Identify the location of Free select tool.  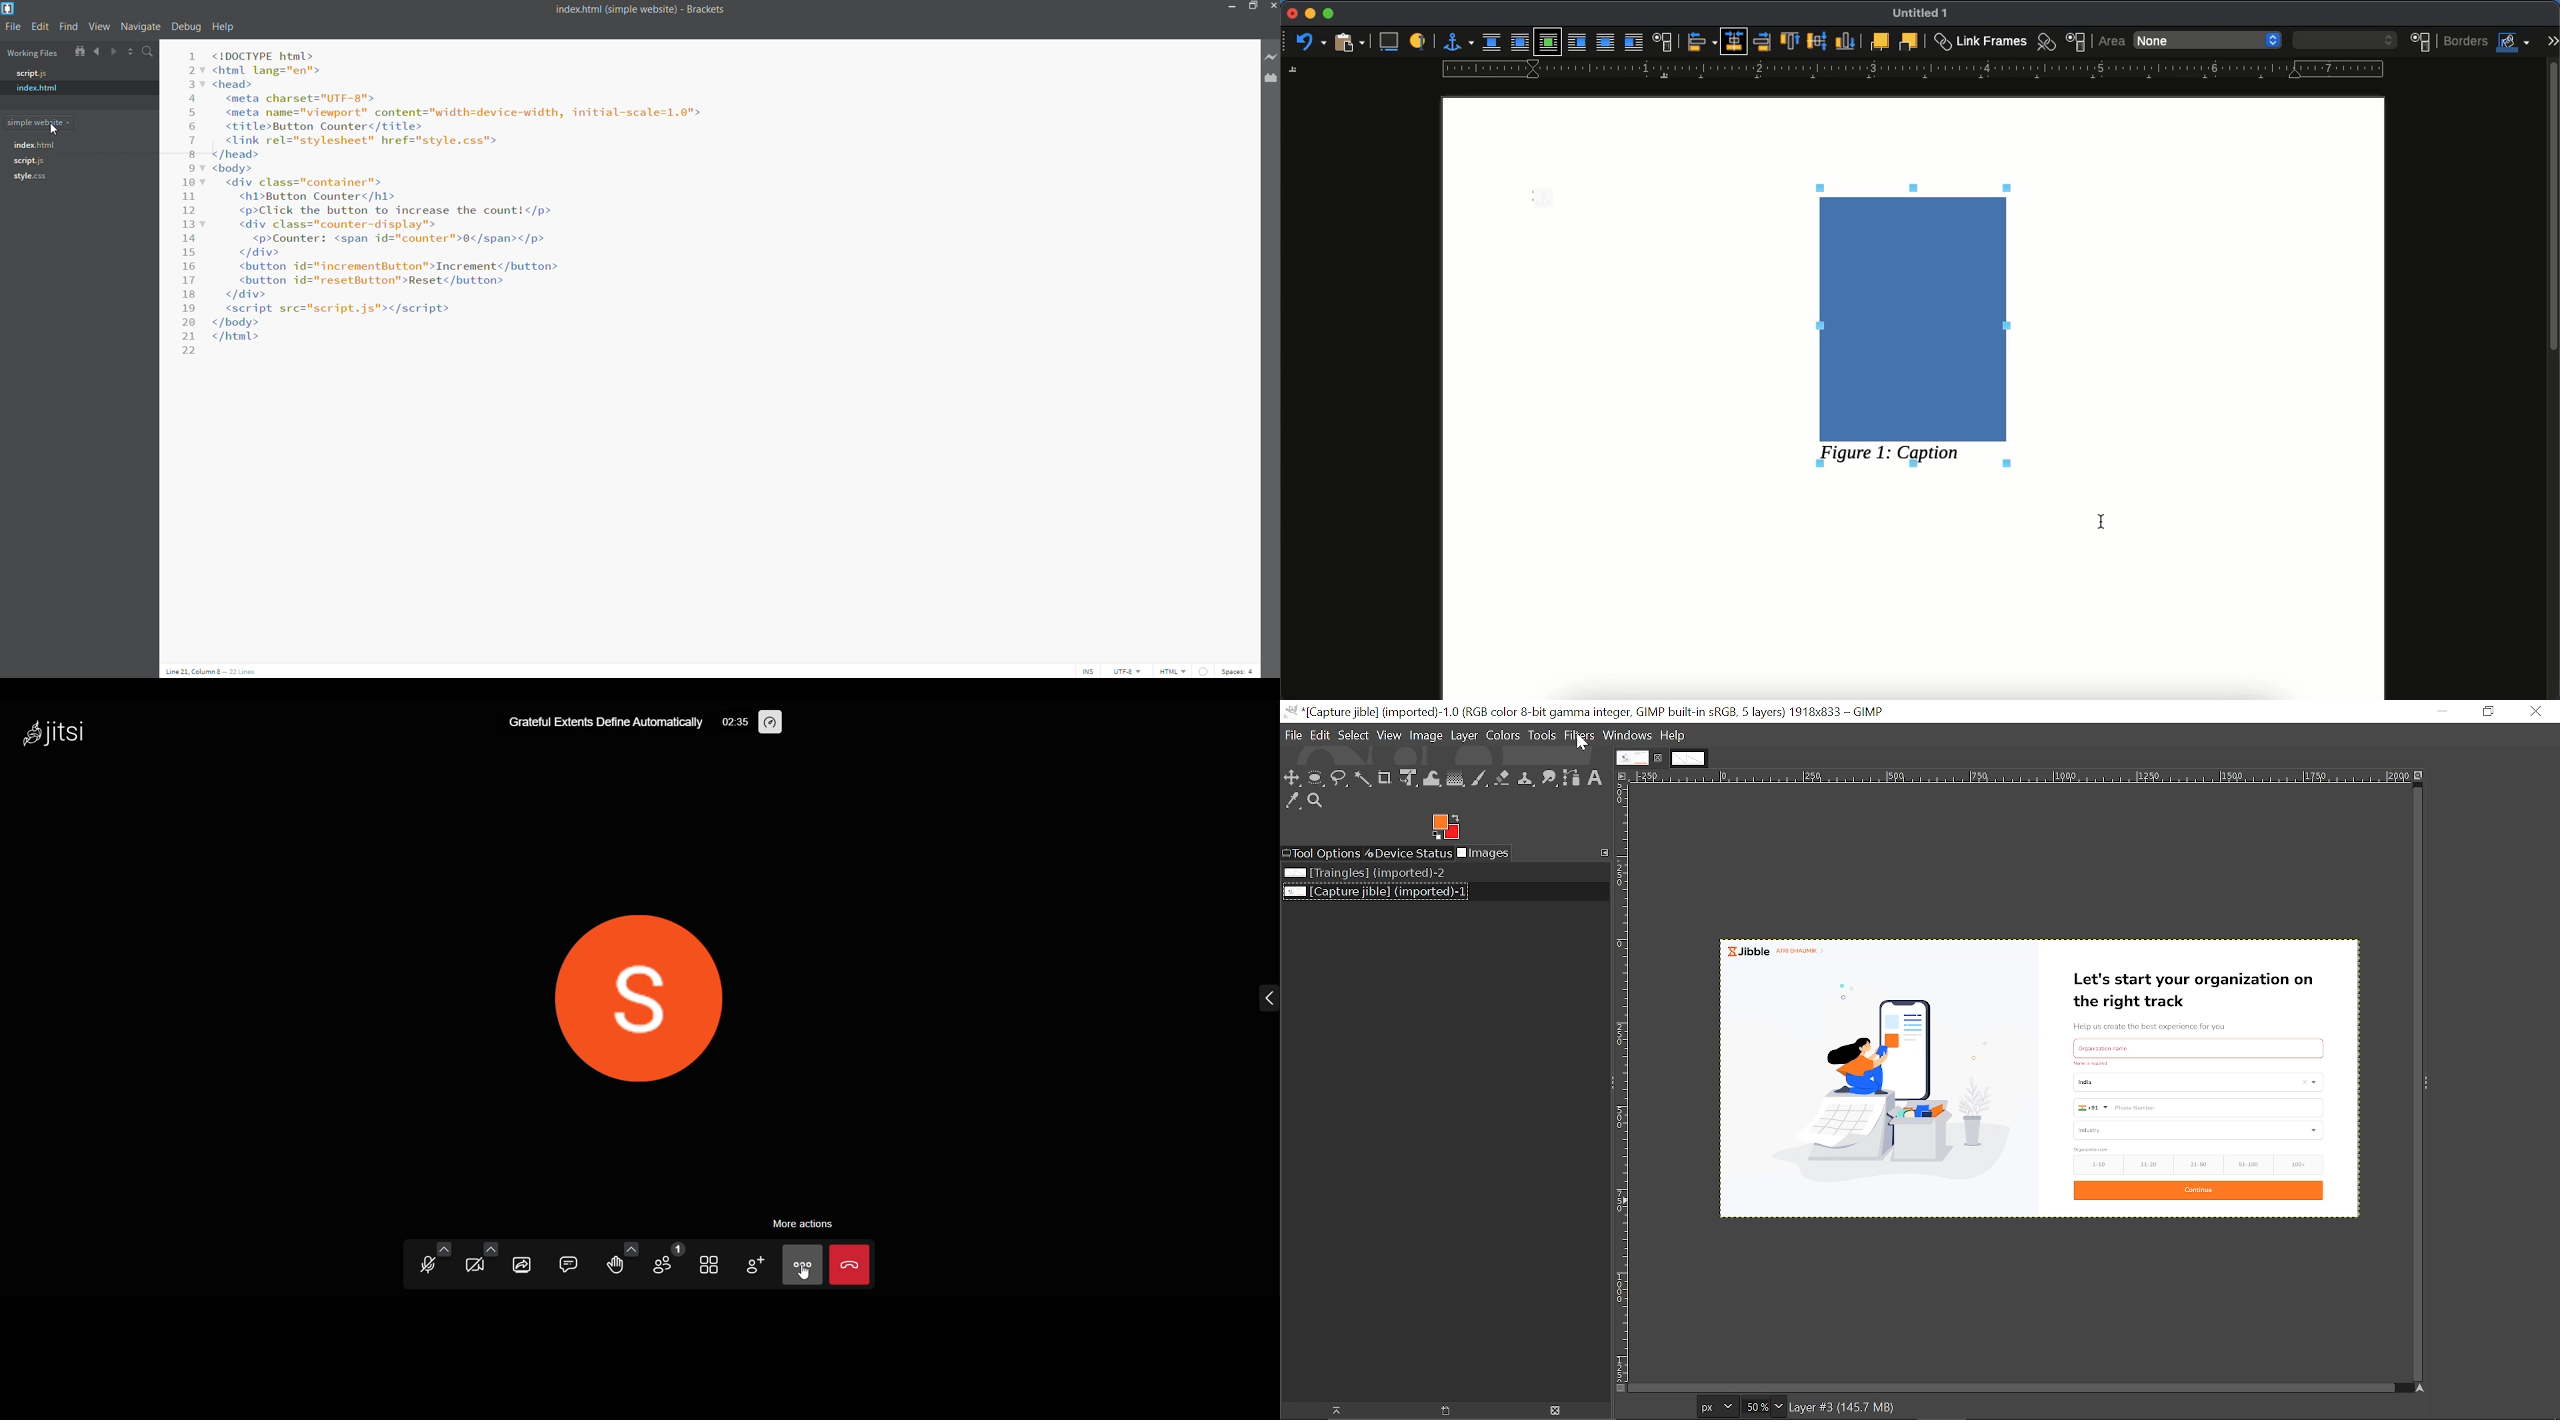
(1364, 780).